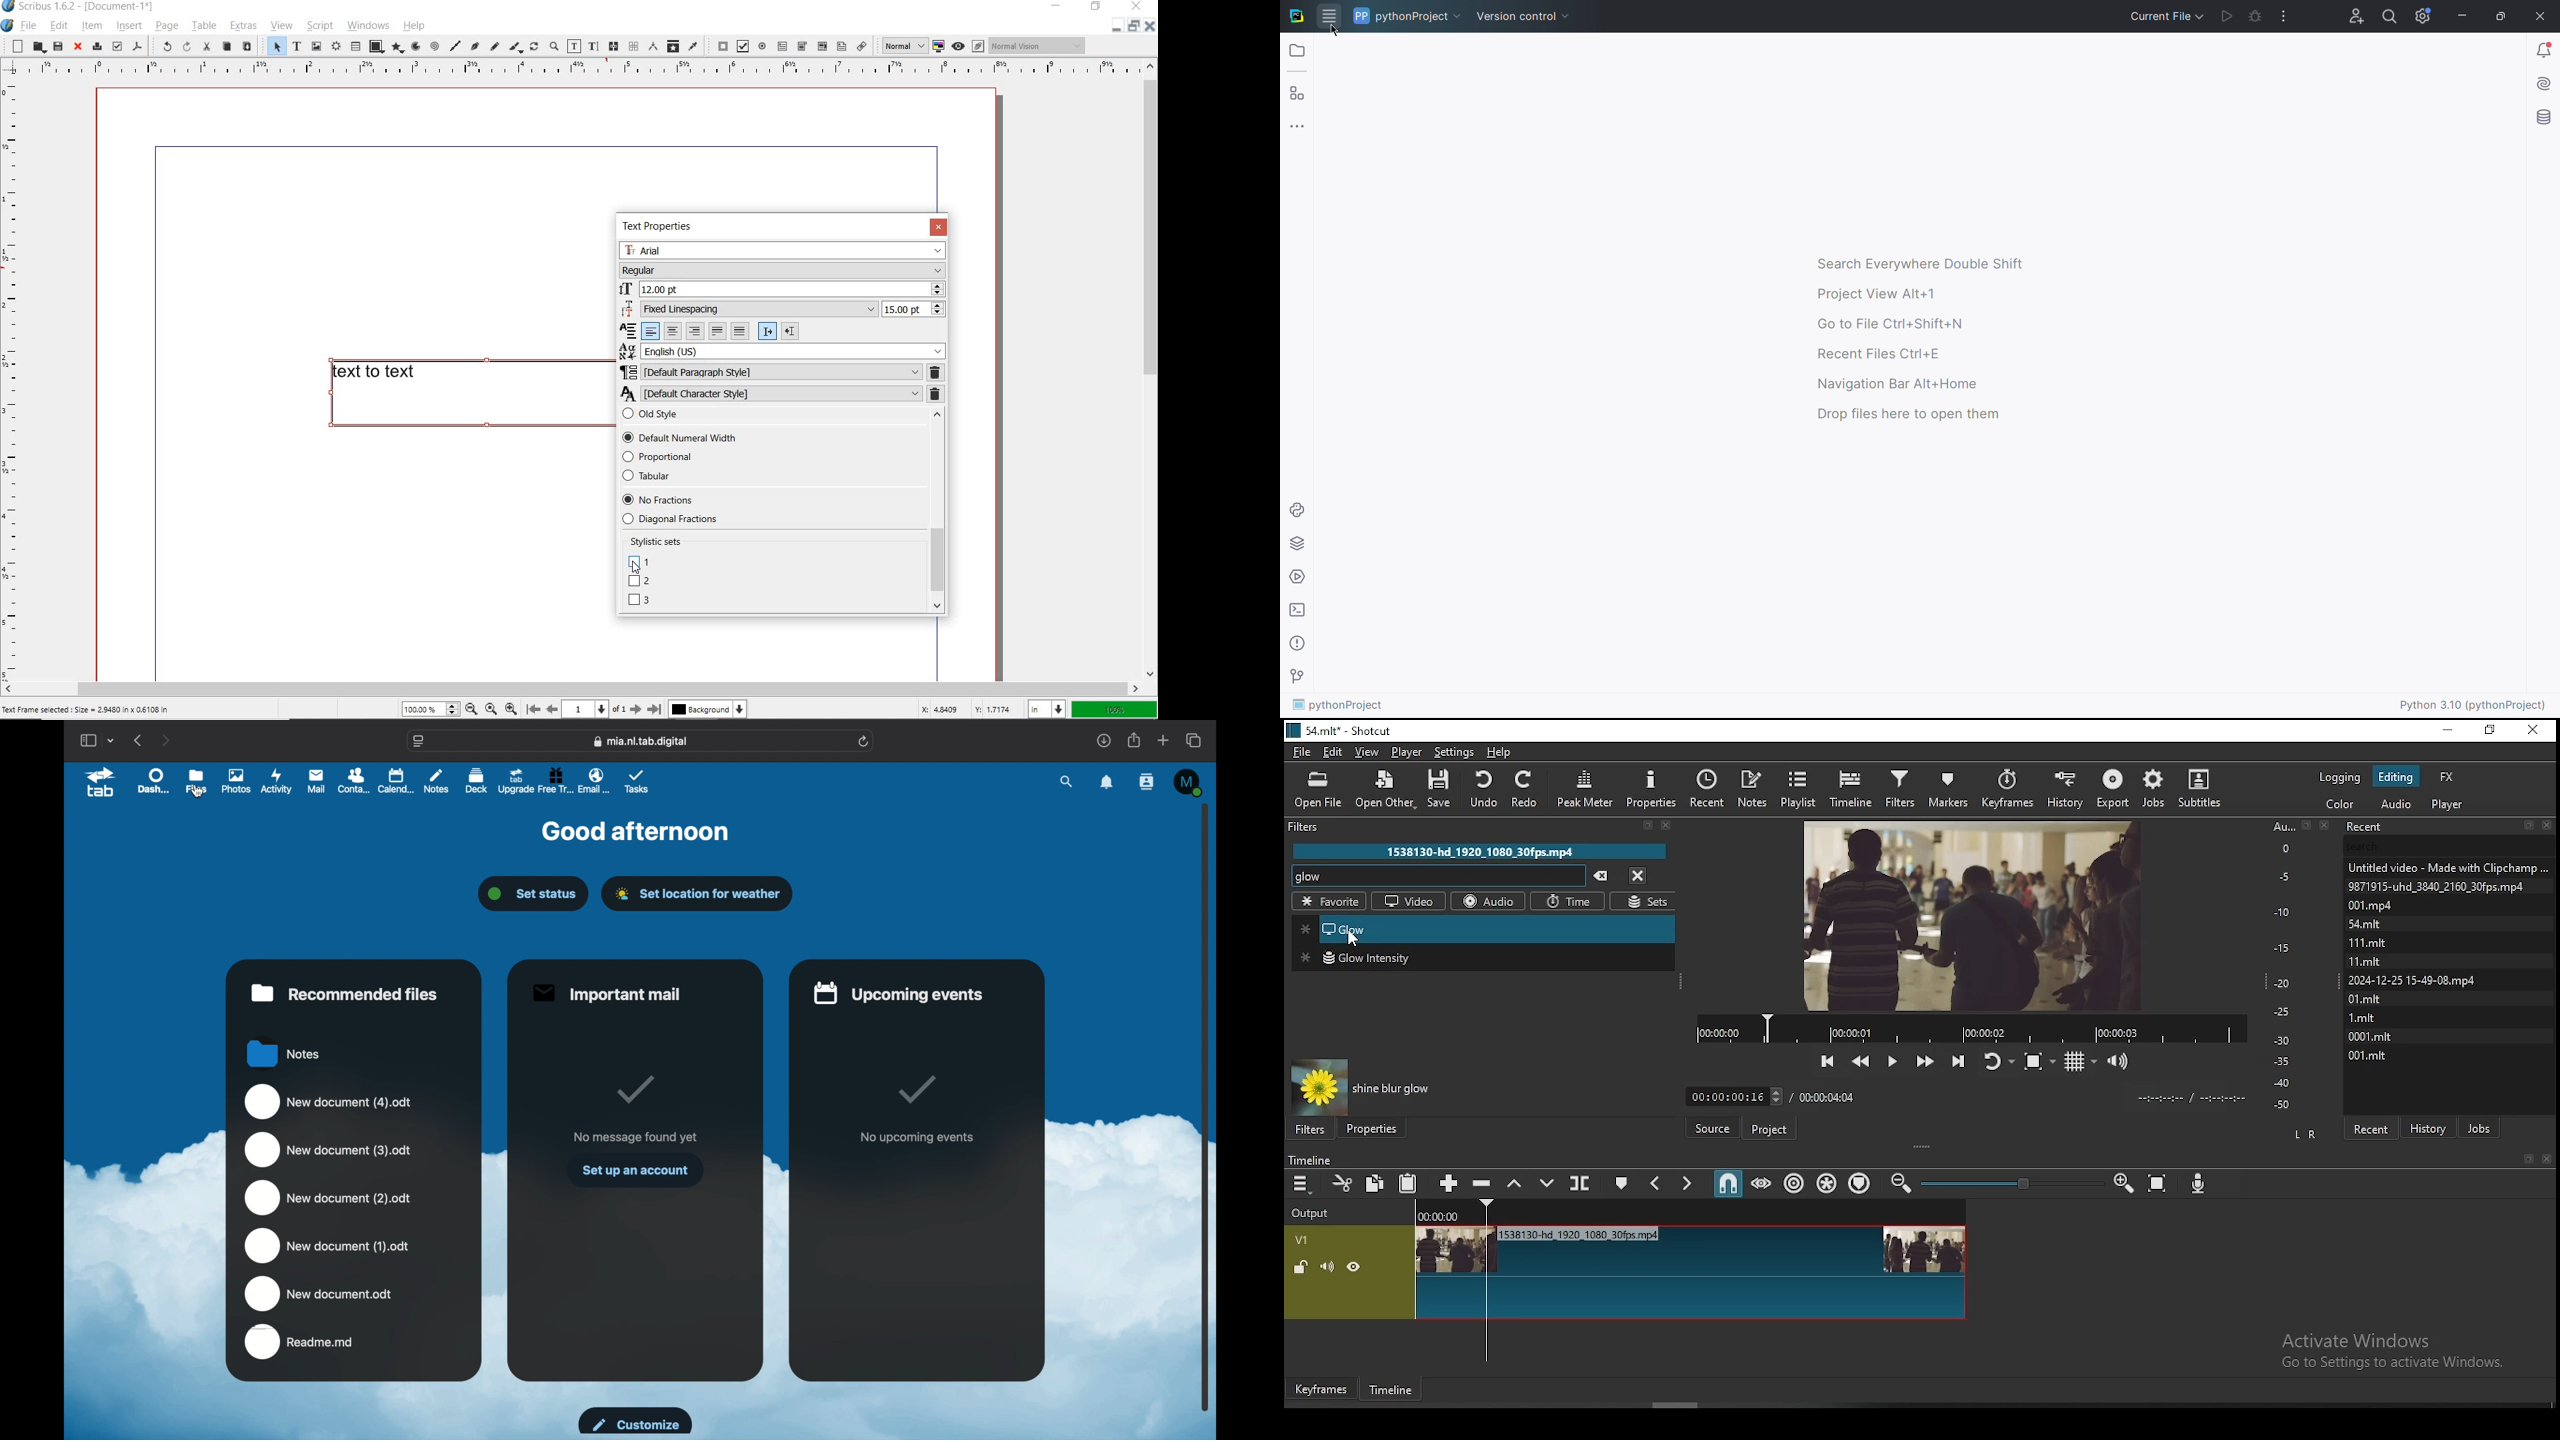 The image size is (2576, 1456). Describe the element at coordinates (1445, 792) in the screenshot. I see `save` at that location.